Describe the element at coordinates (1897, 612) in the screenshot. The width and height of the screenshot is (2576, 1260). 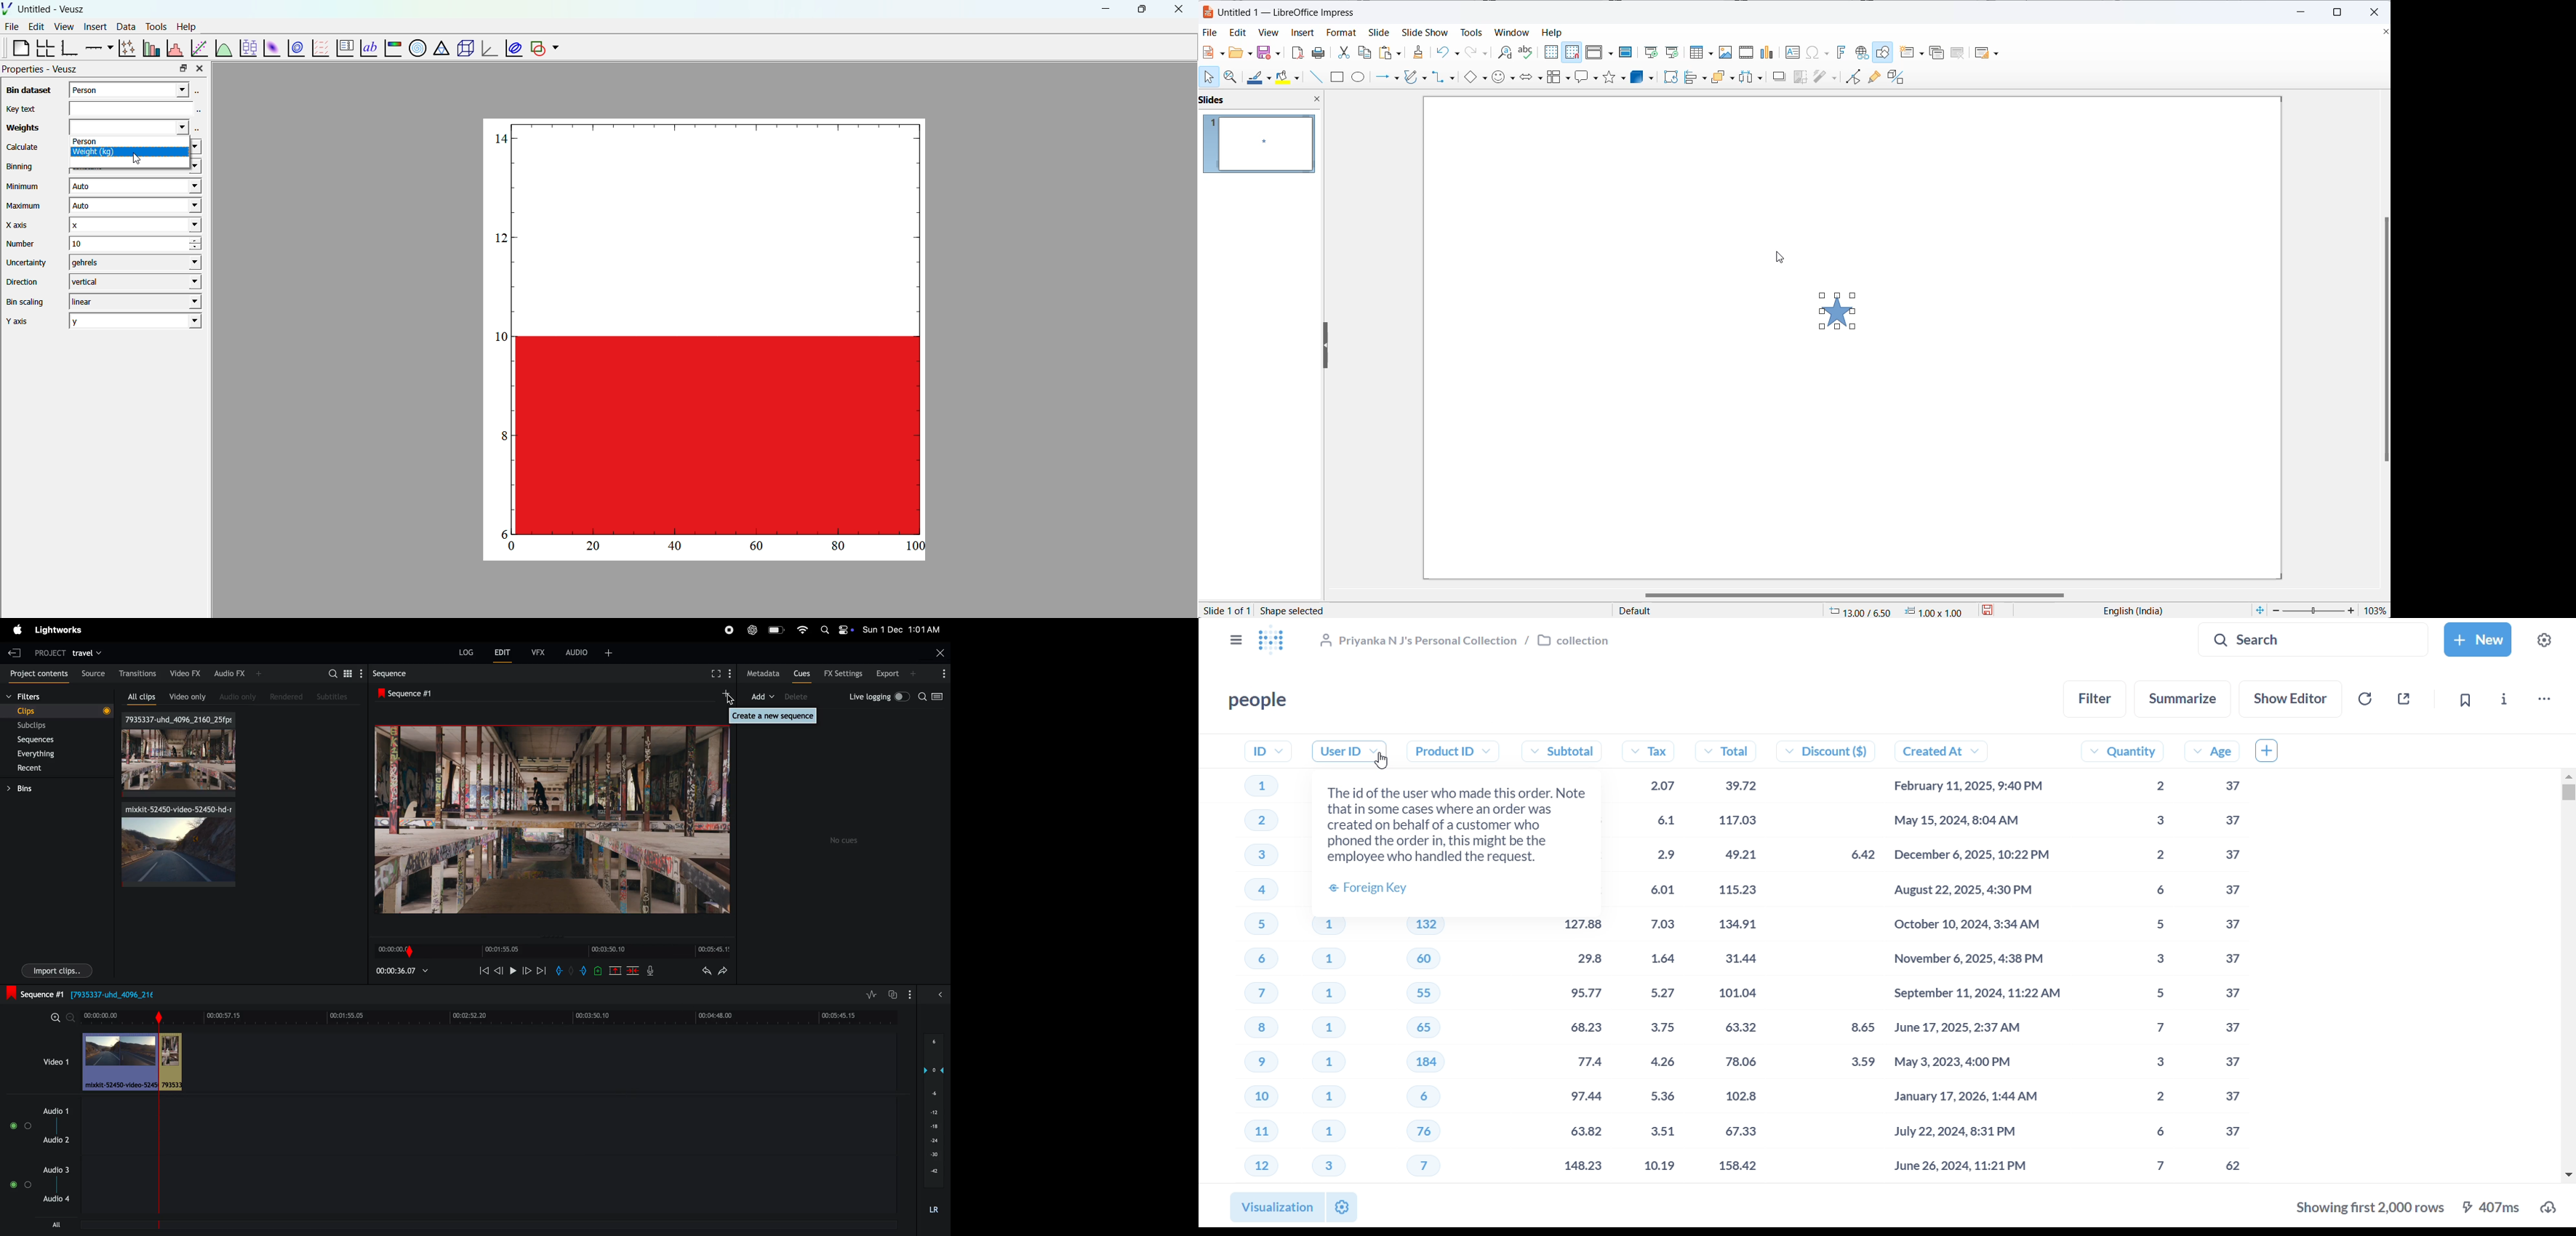
I see `6.60/-0.37    0.00x0.00` at that location.